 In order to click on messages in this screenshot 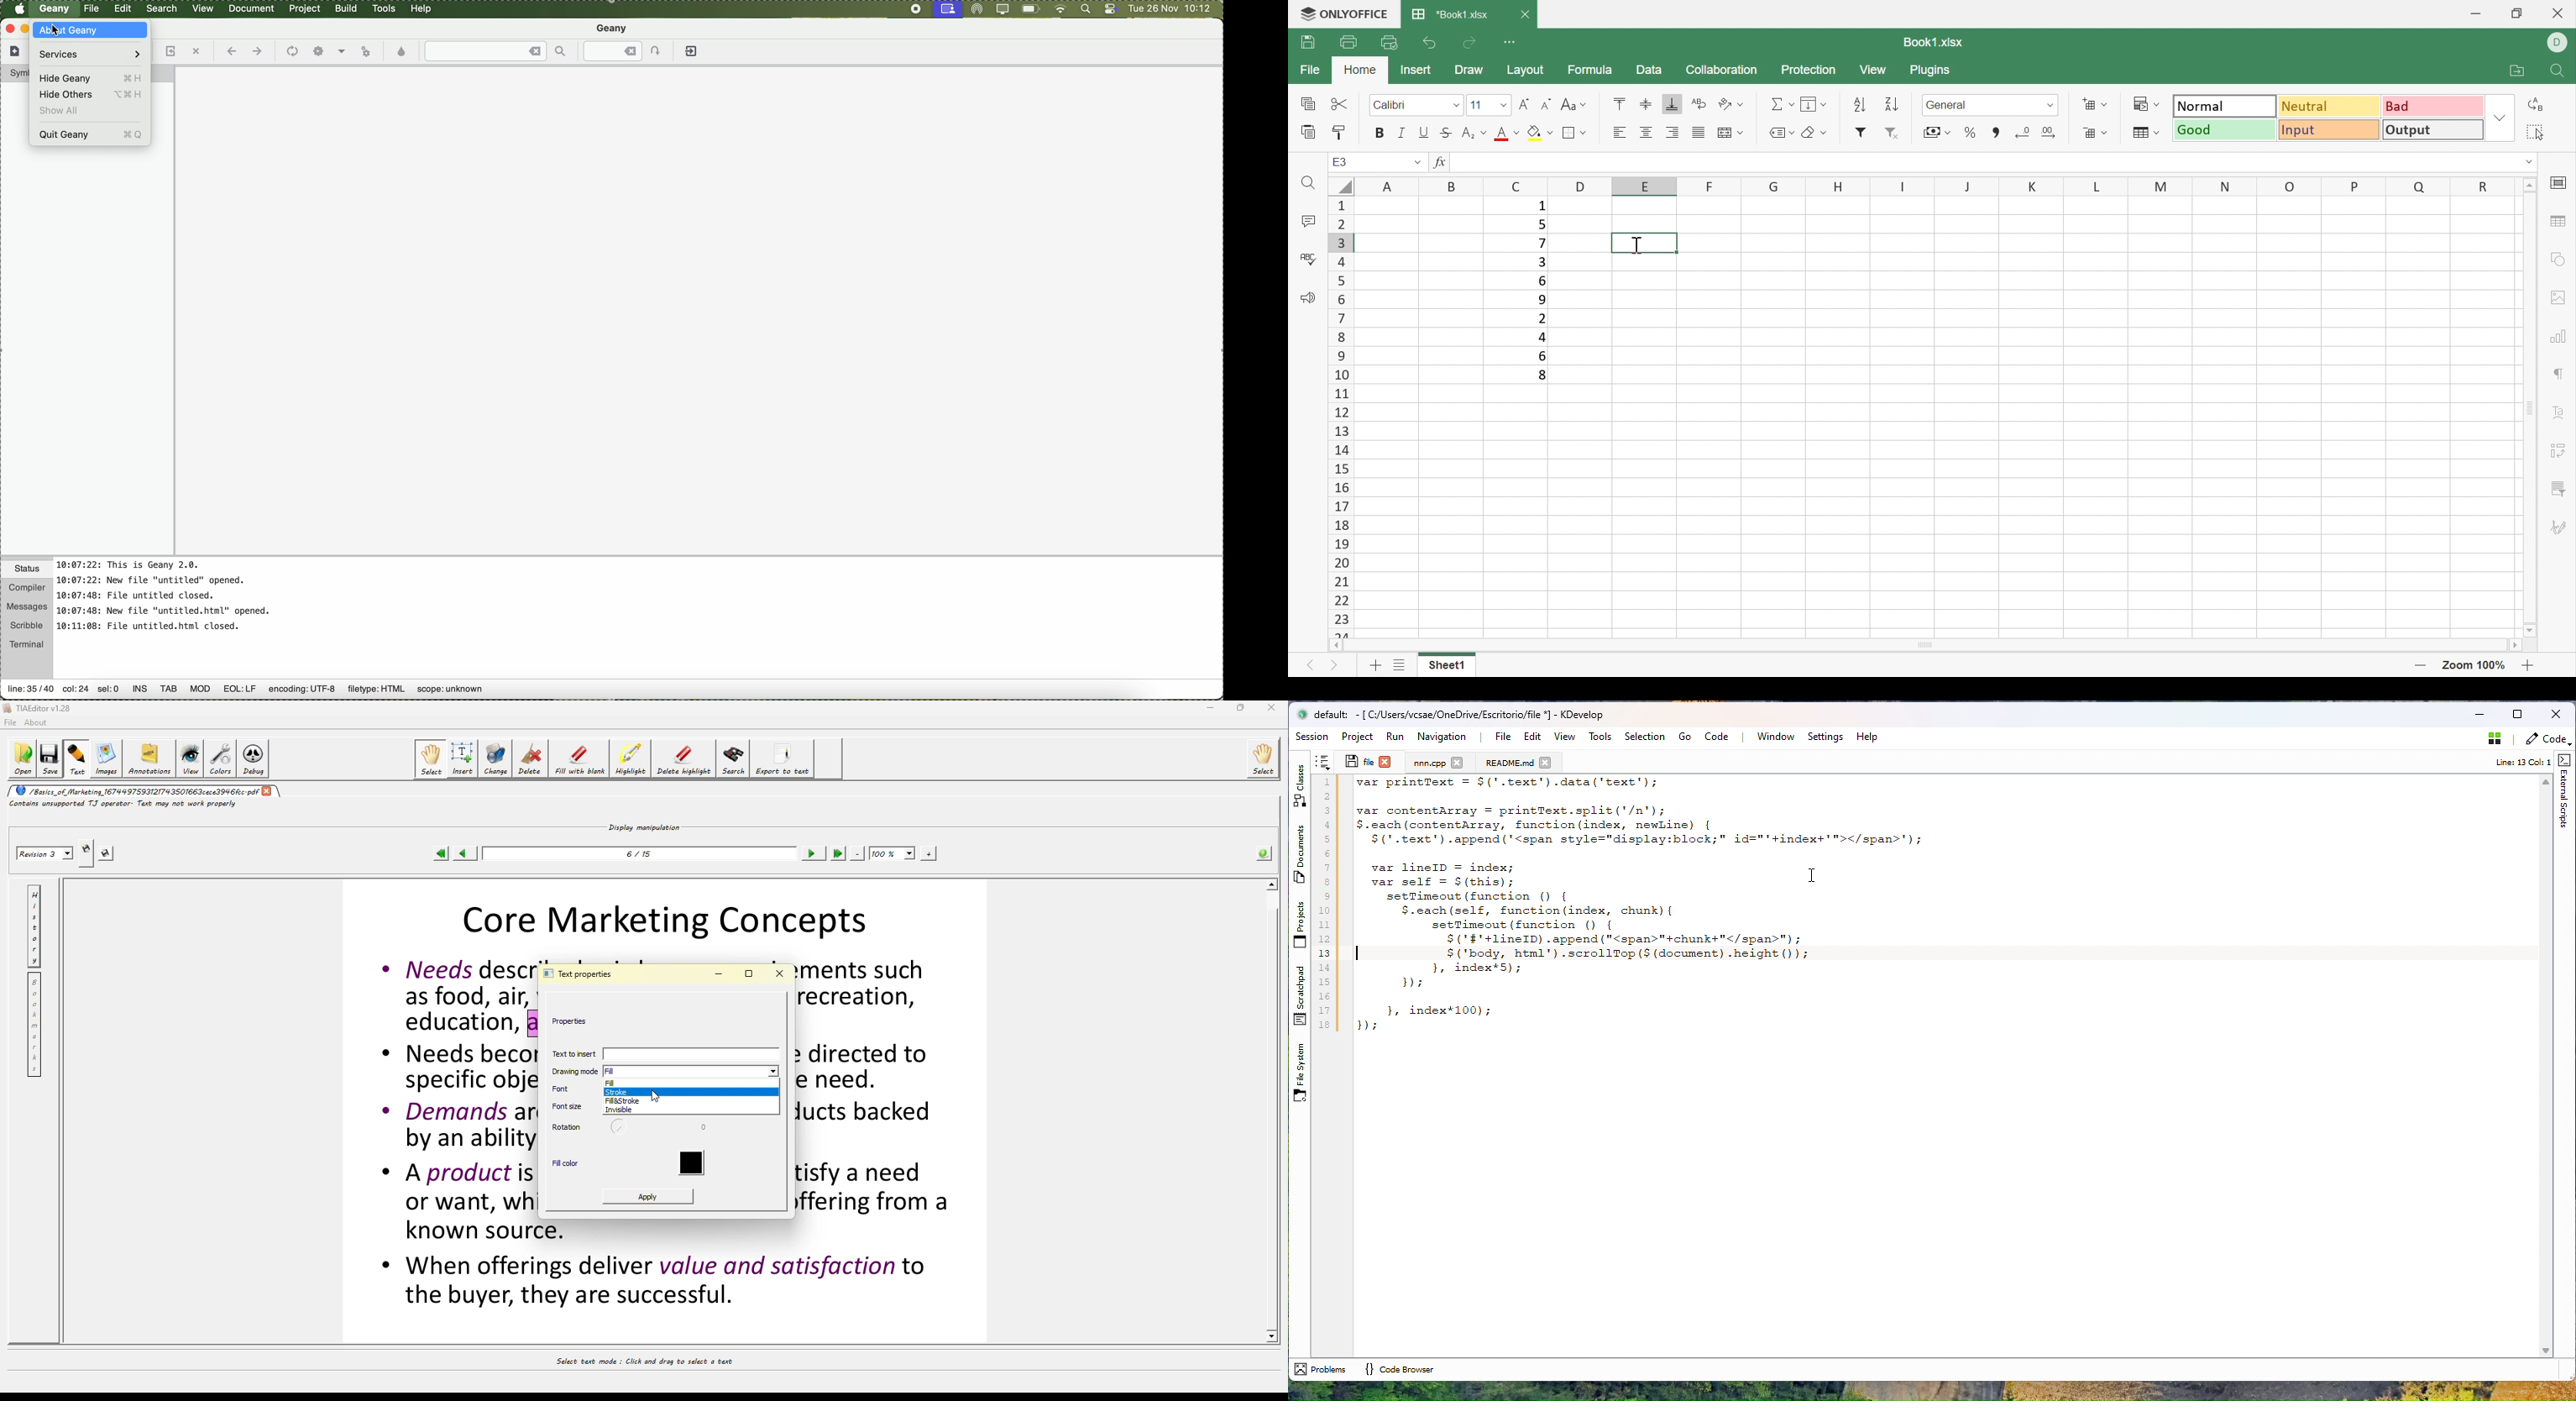, I will do `click(27, 604)`.